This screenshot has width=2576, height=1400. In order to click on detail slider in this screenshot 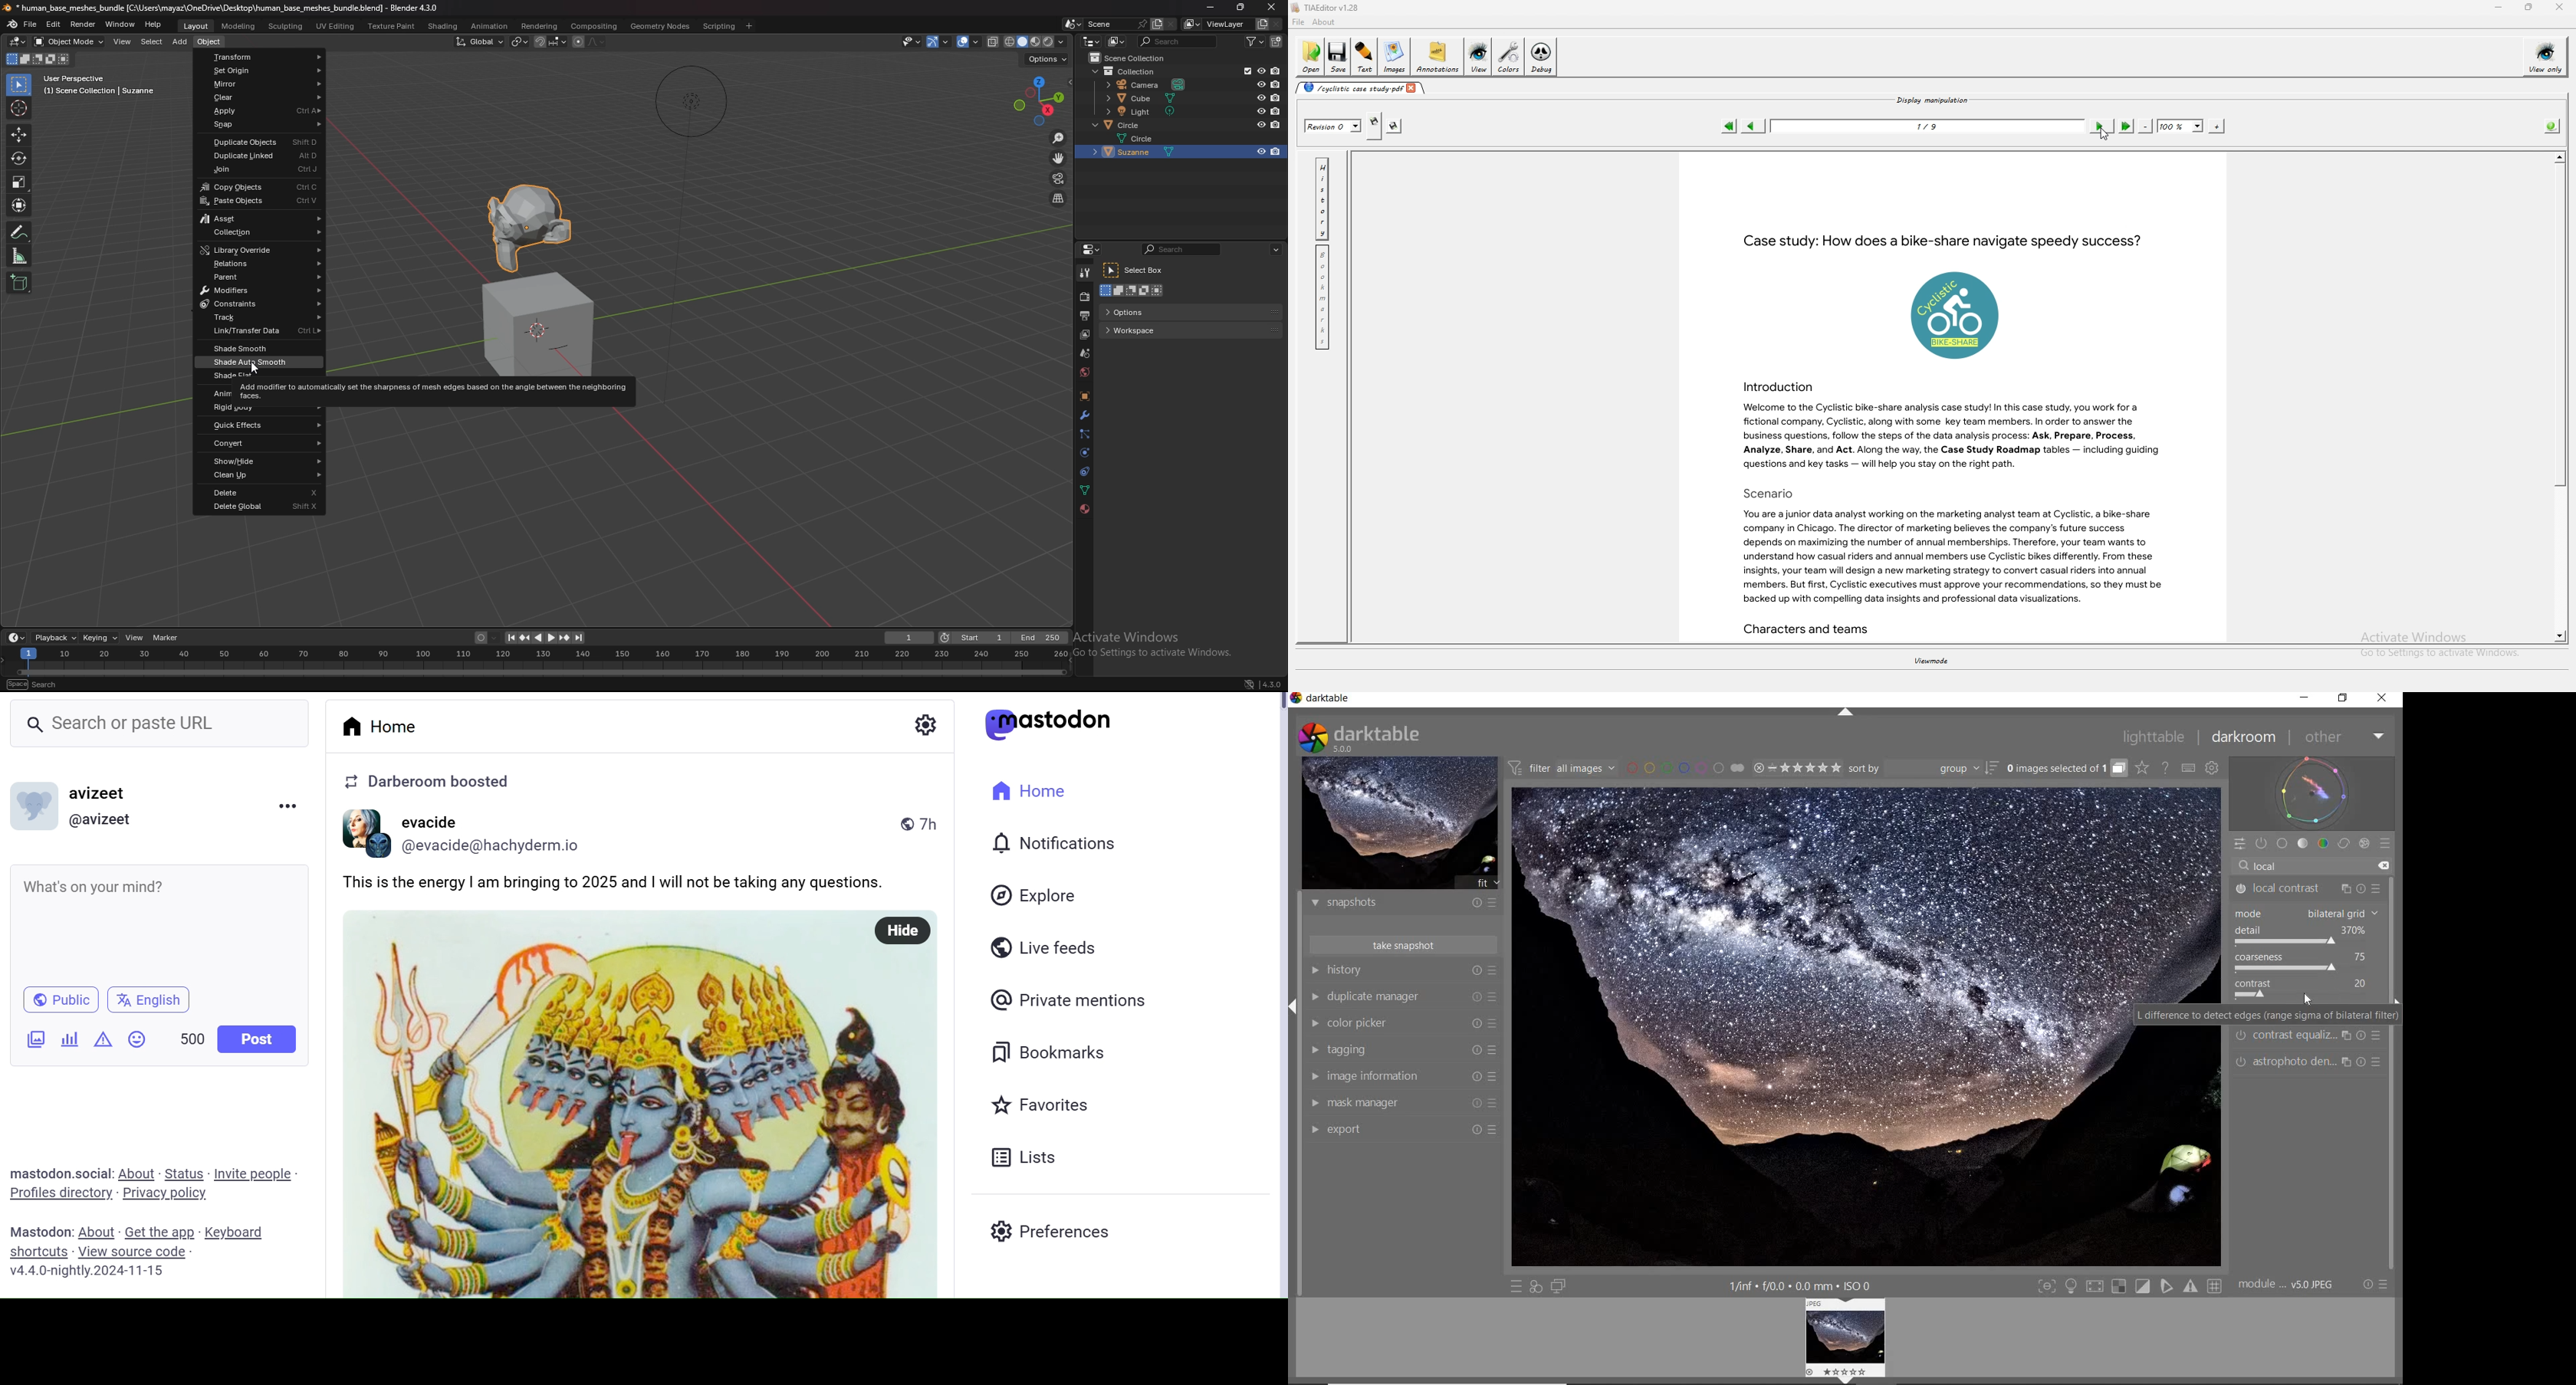, I will do `click(2286, 942)`.